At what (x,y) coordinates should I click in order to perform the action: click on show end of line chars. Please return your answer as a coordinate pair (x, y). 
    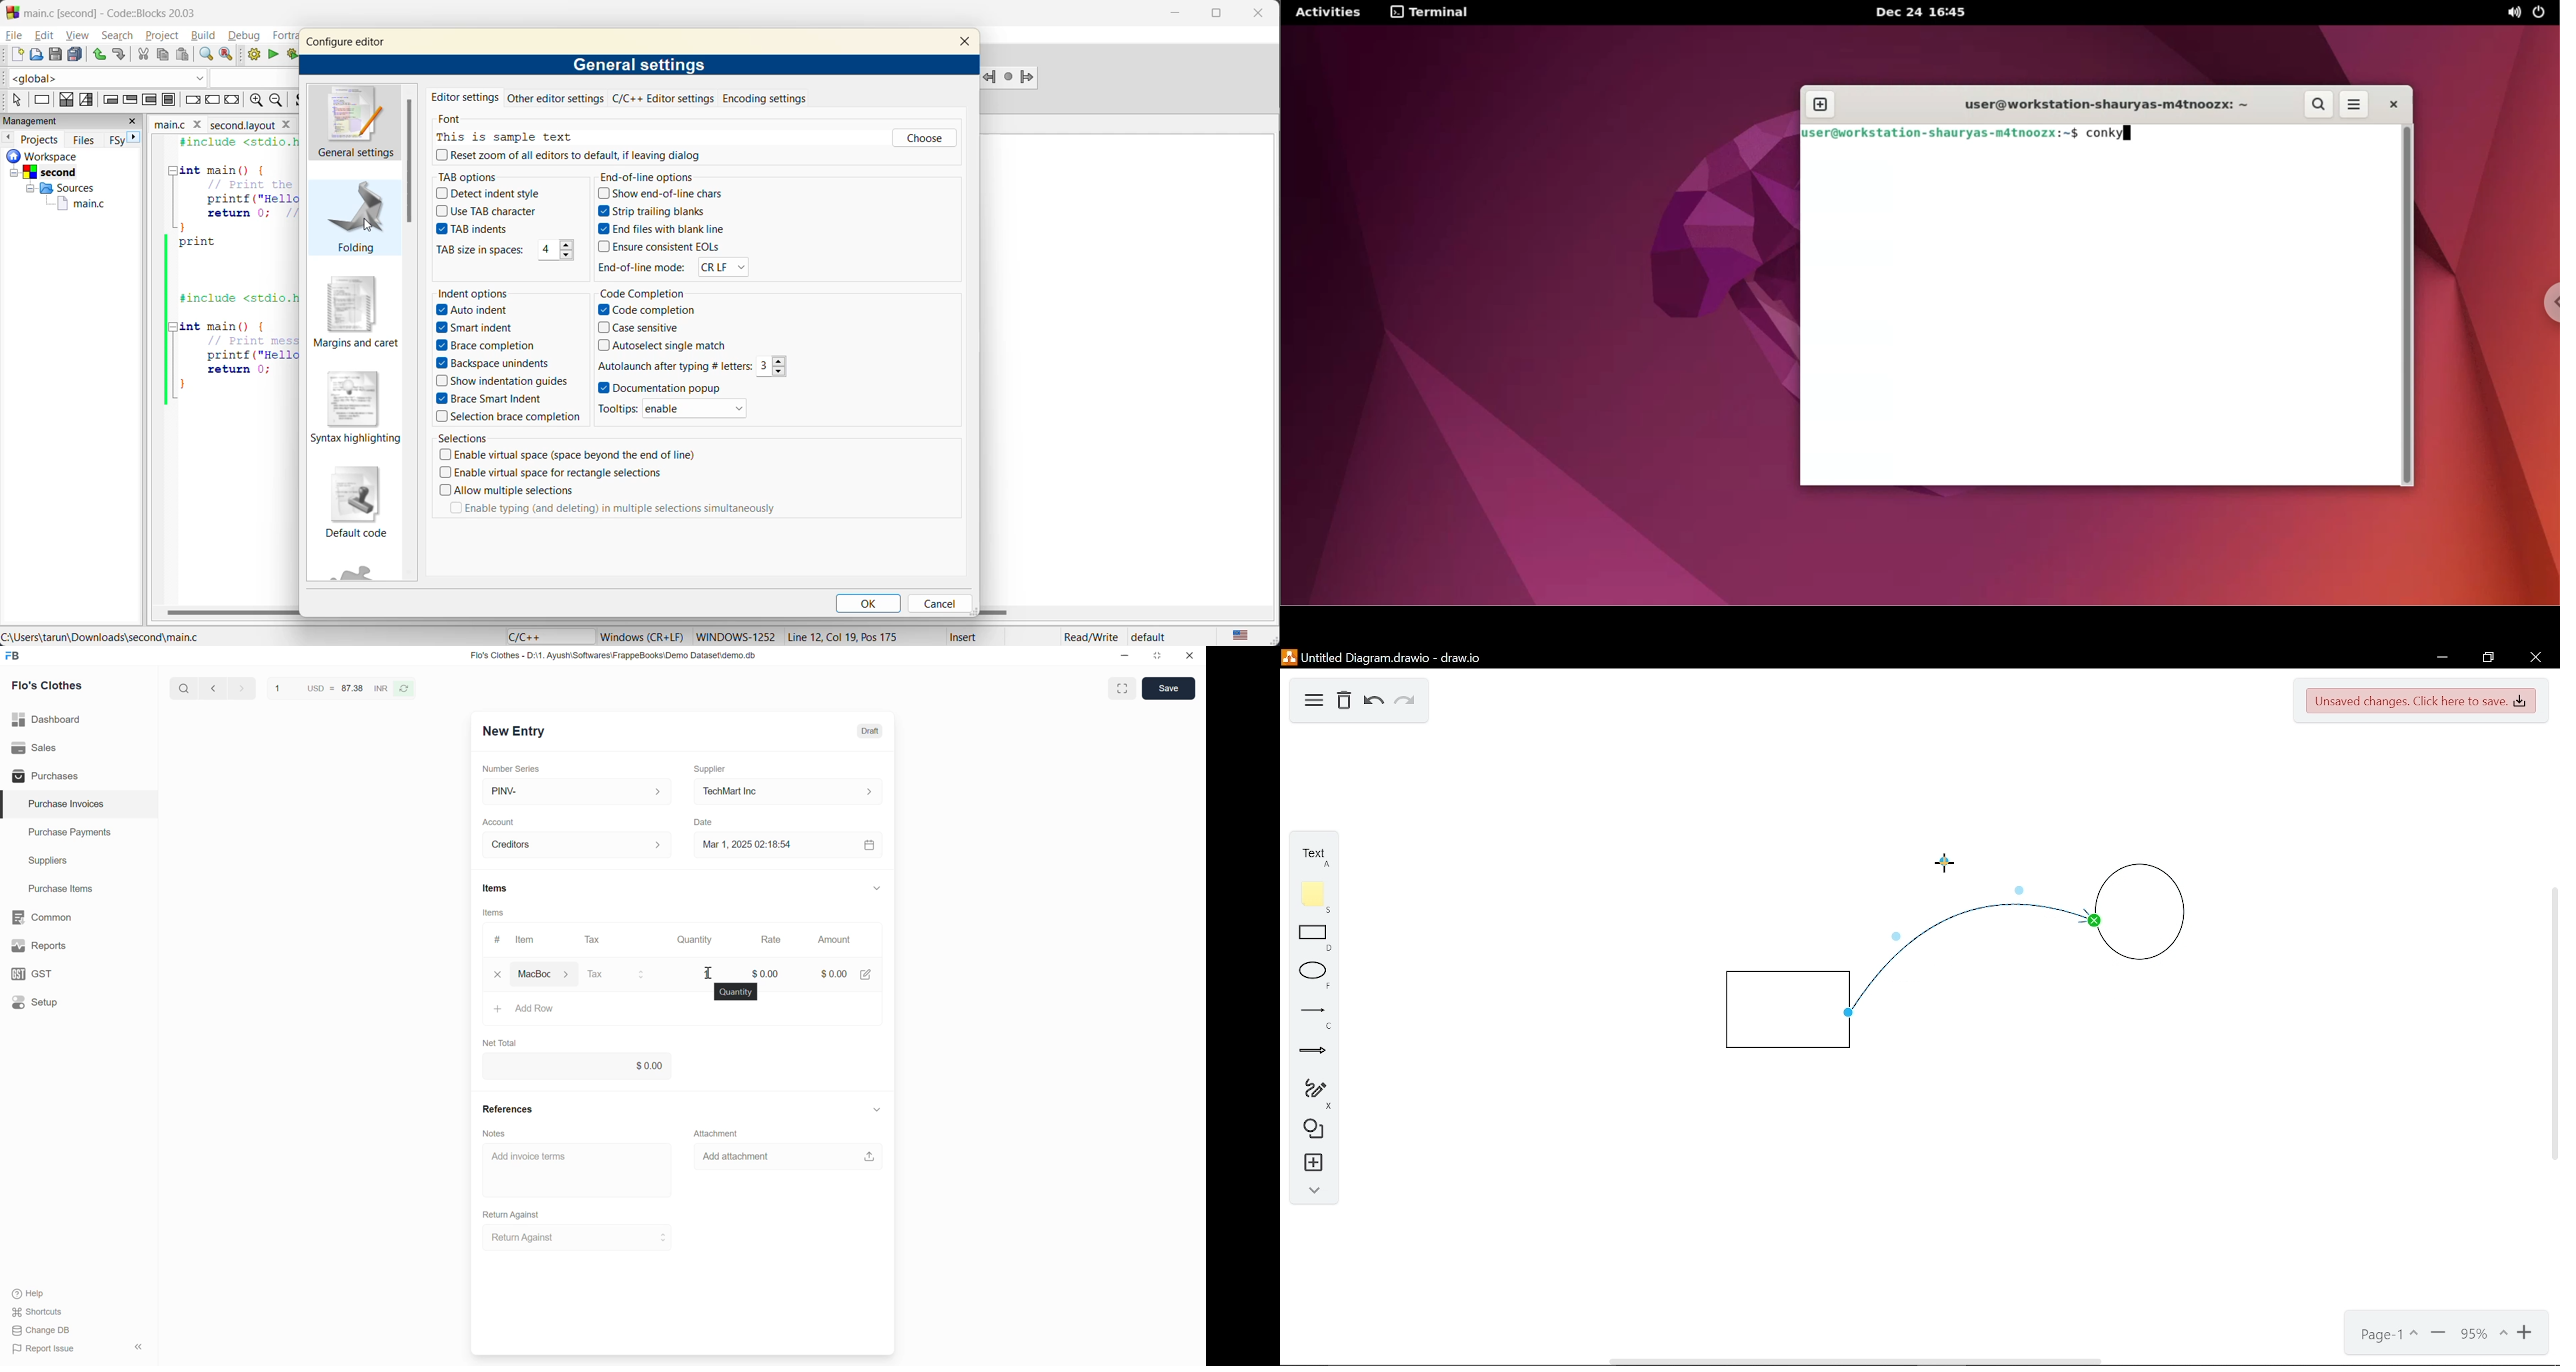
    Looking at the image, I should click on (665, 192).